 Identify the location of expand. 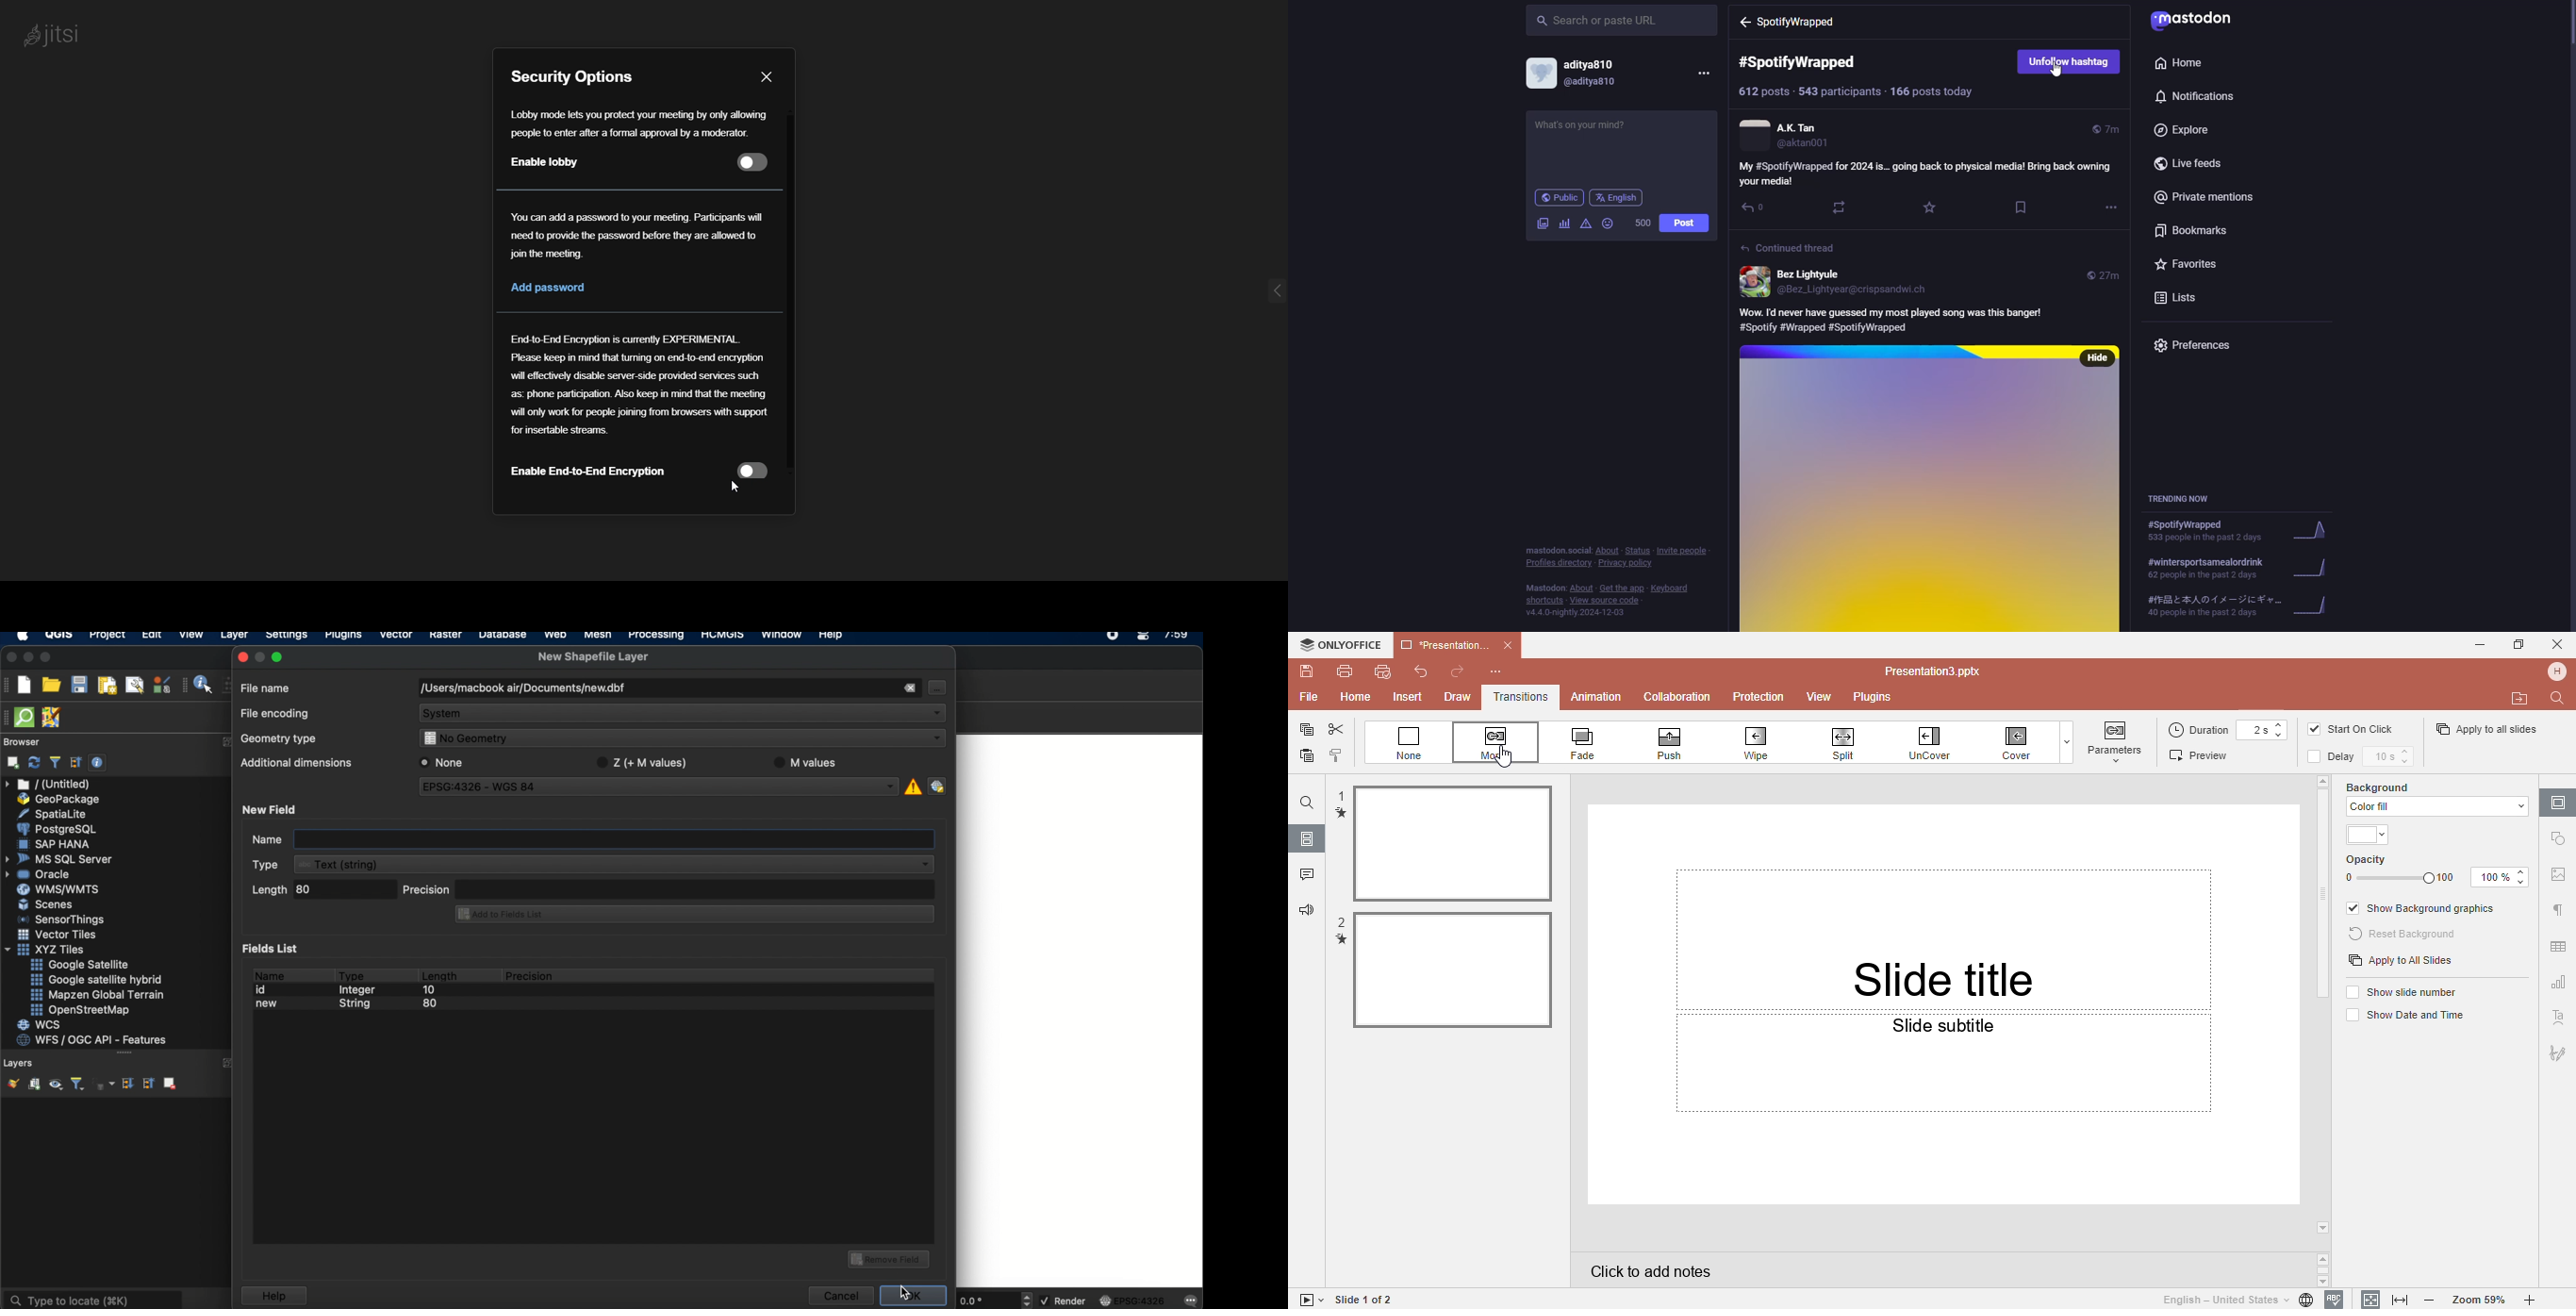
(229, 1063).